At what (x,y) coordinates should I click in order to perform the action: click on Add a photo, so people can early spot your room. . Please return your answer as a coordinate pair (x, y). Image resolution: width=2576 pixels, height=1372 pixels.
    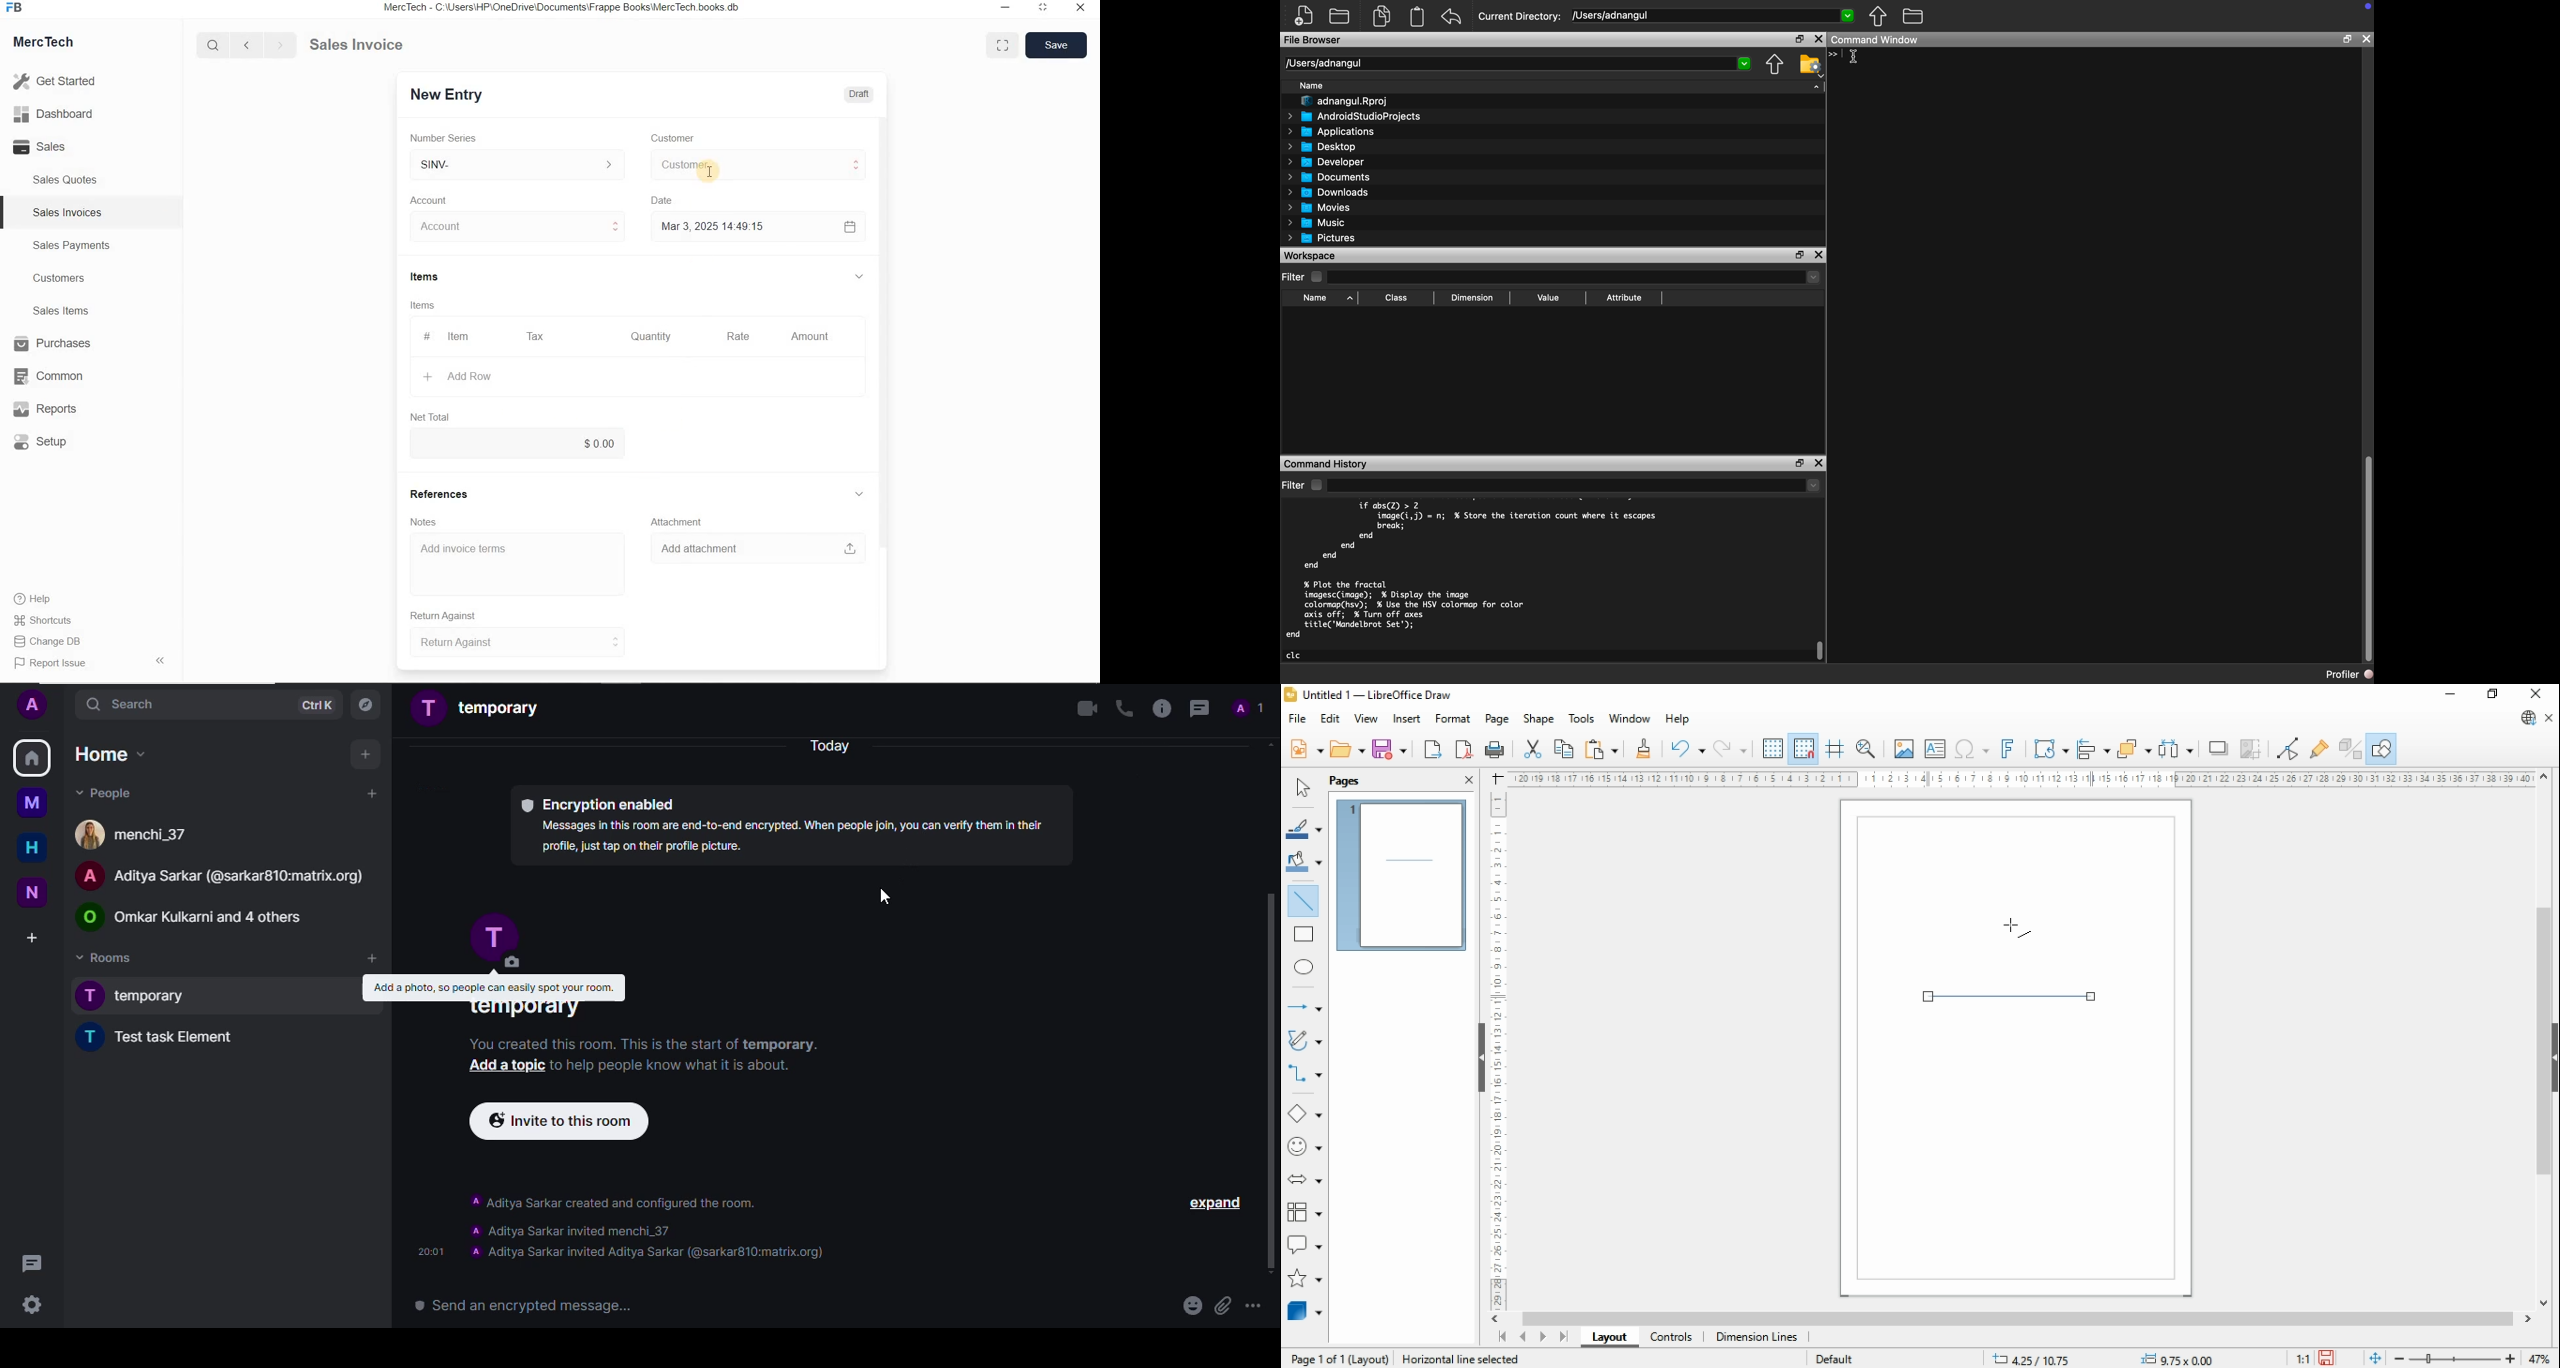
    Looking at the image, I should click on (493, 987).